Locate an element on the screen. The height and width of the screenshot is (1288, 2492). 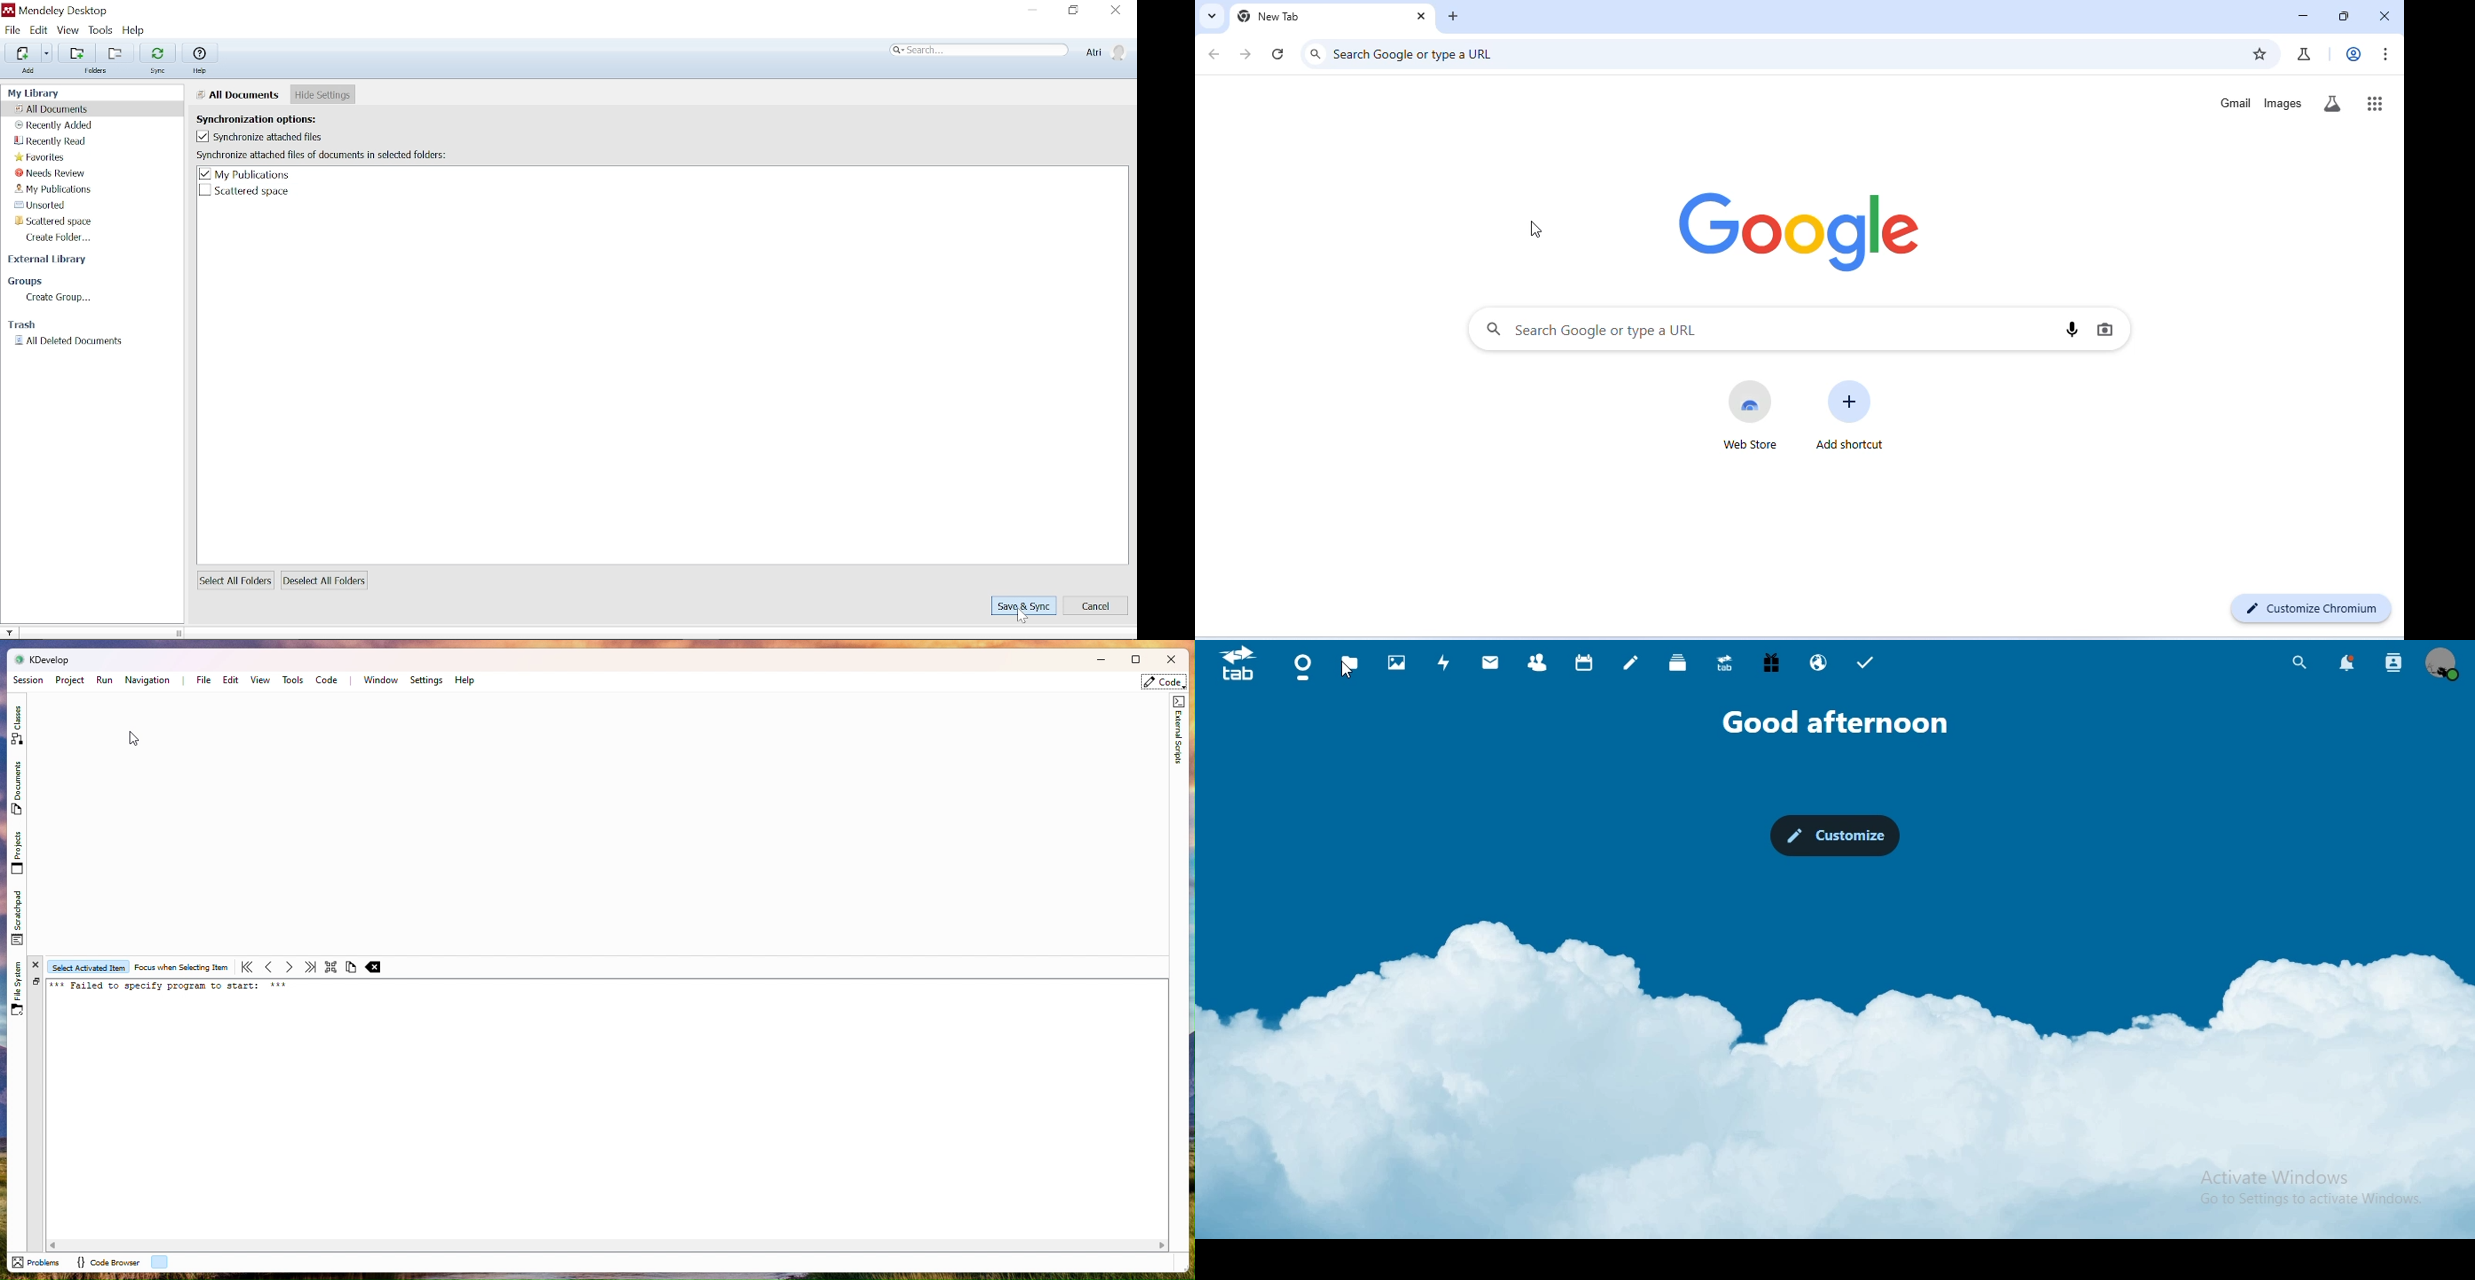
add new tab is located at coordinates (1454, 18).